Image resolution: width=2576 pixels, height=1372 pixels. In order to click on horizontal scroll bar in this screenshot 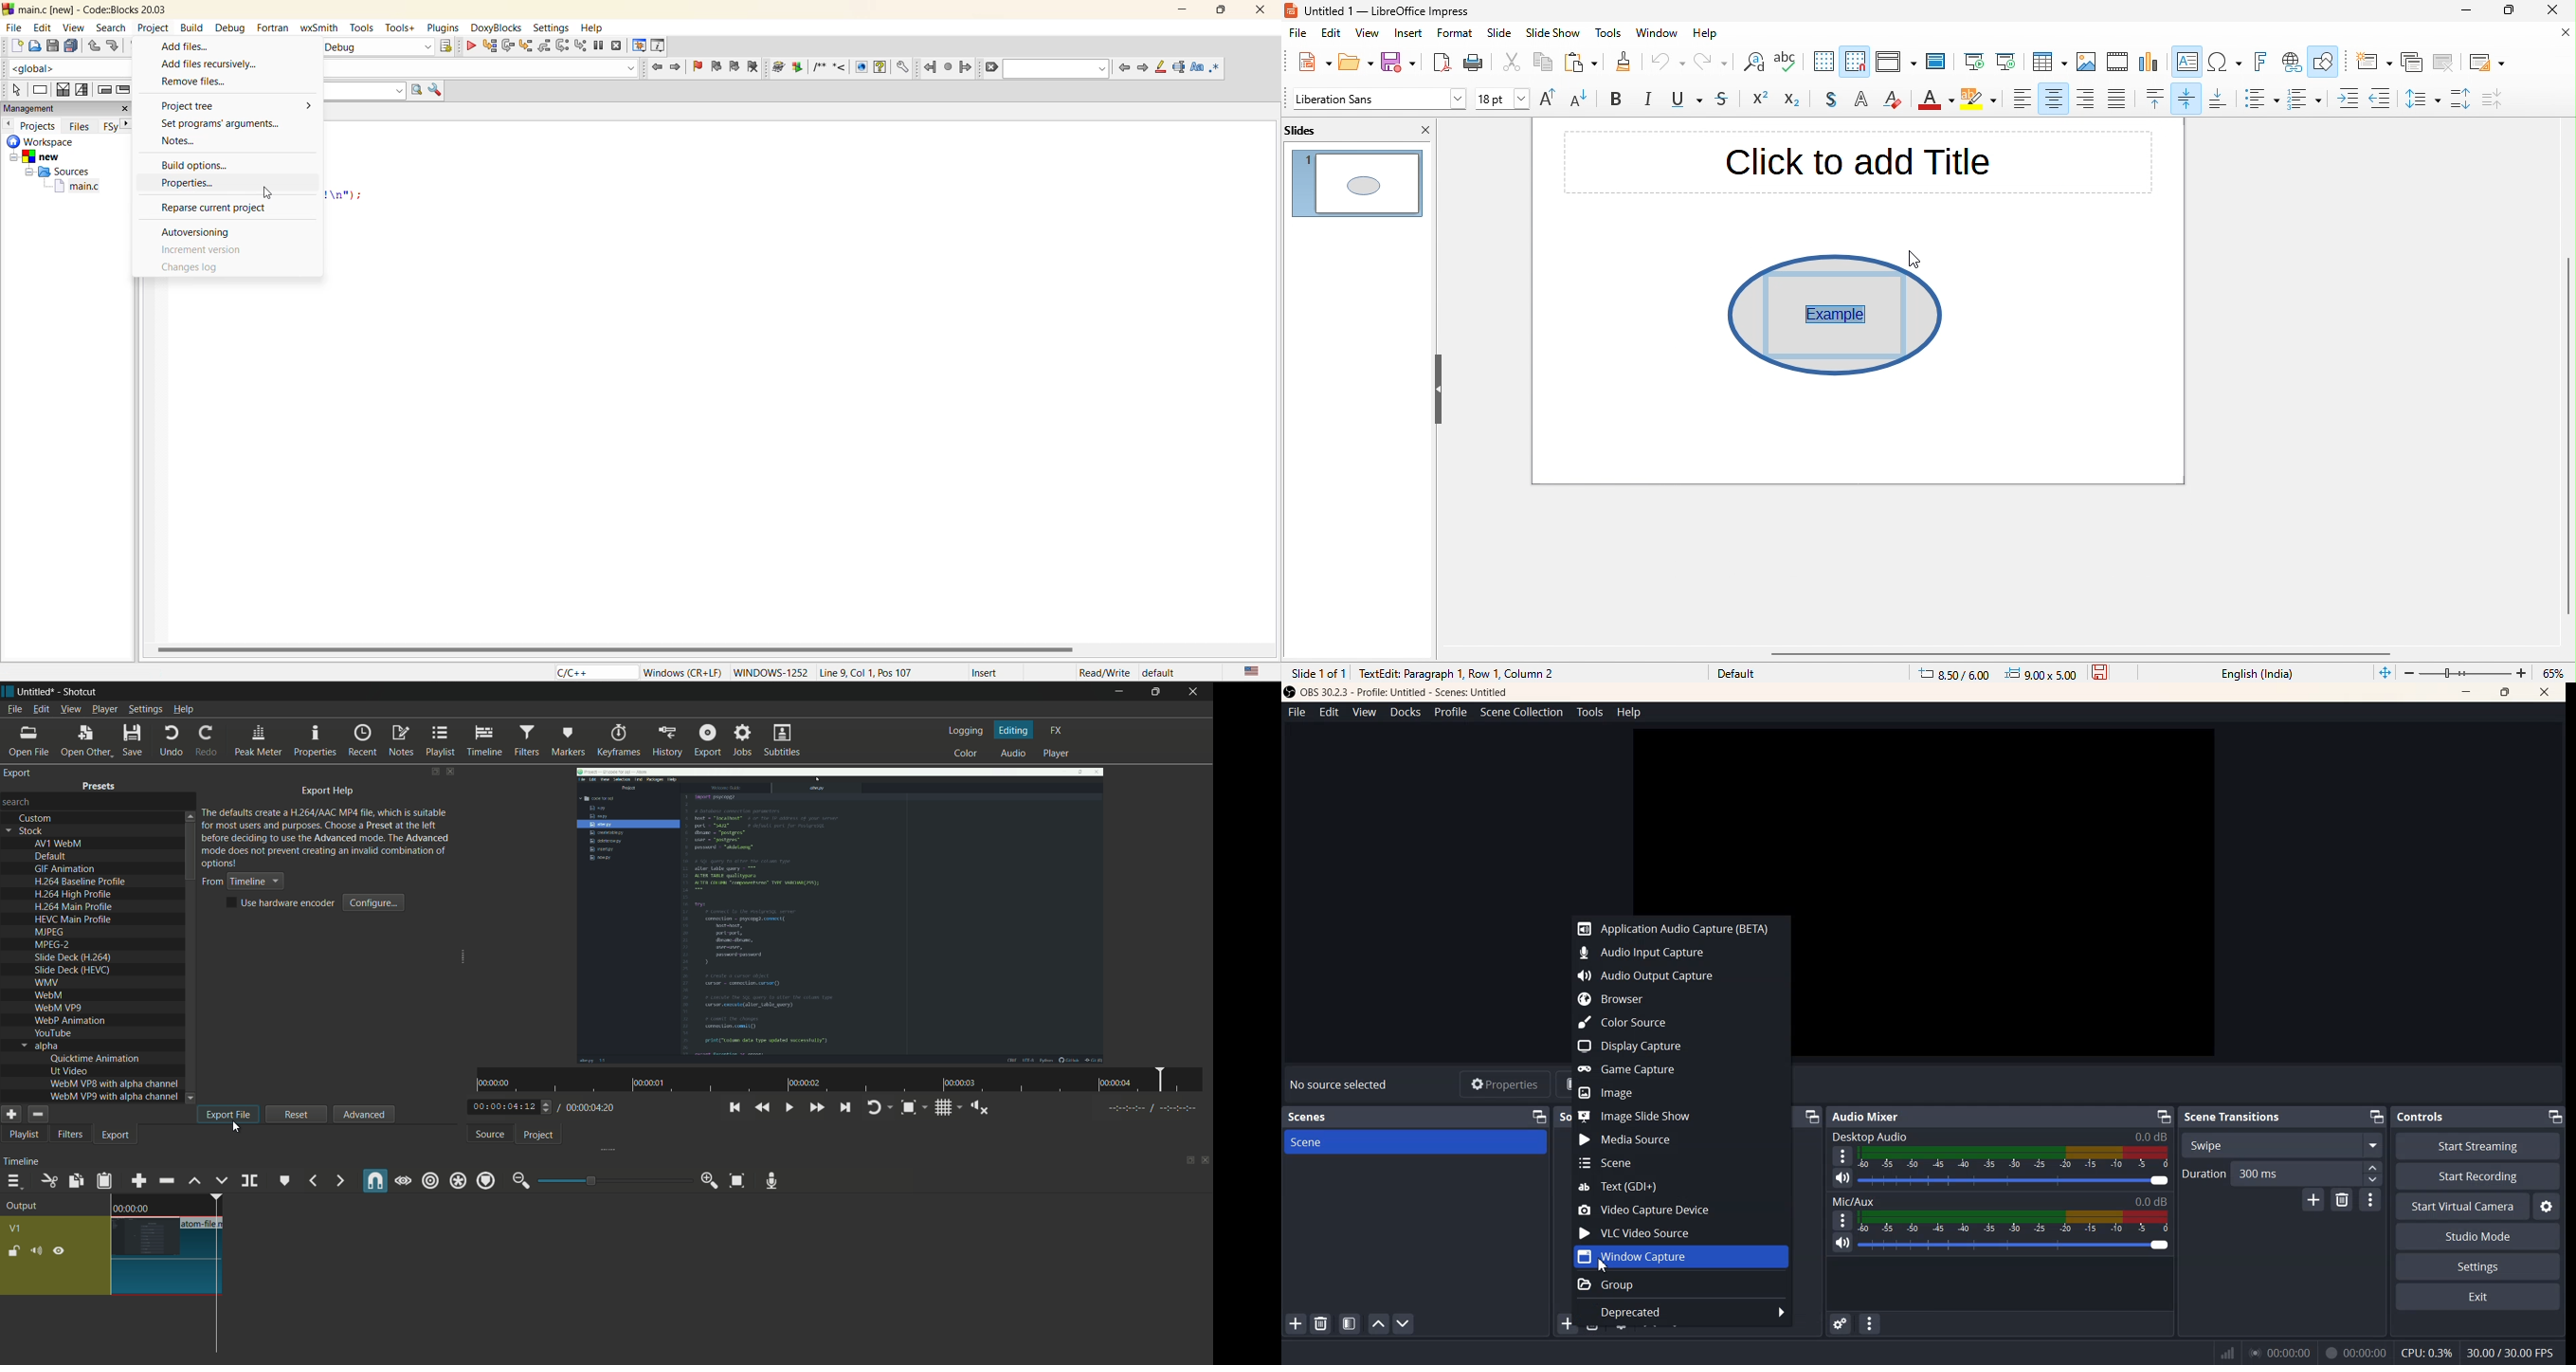, I will do `click(2088, 653)`.